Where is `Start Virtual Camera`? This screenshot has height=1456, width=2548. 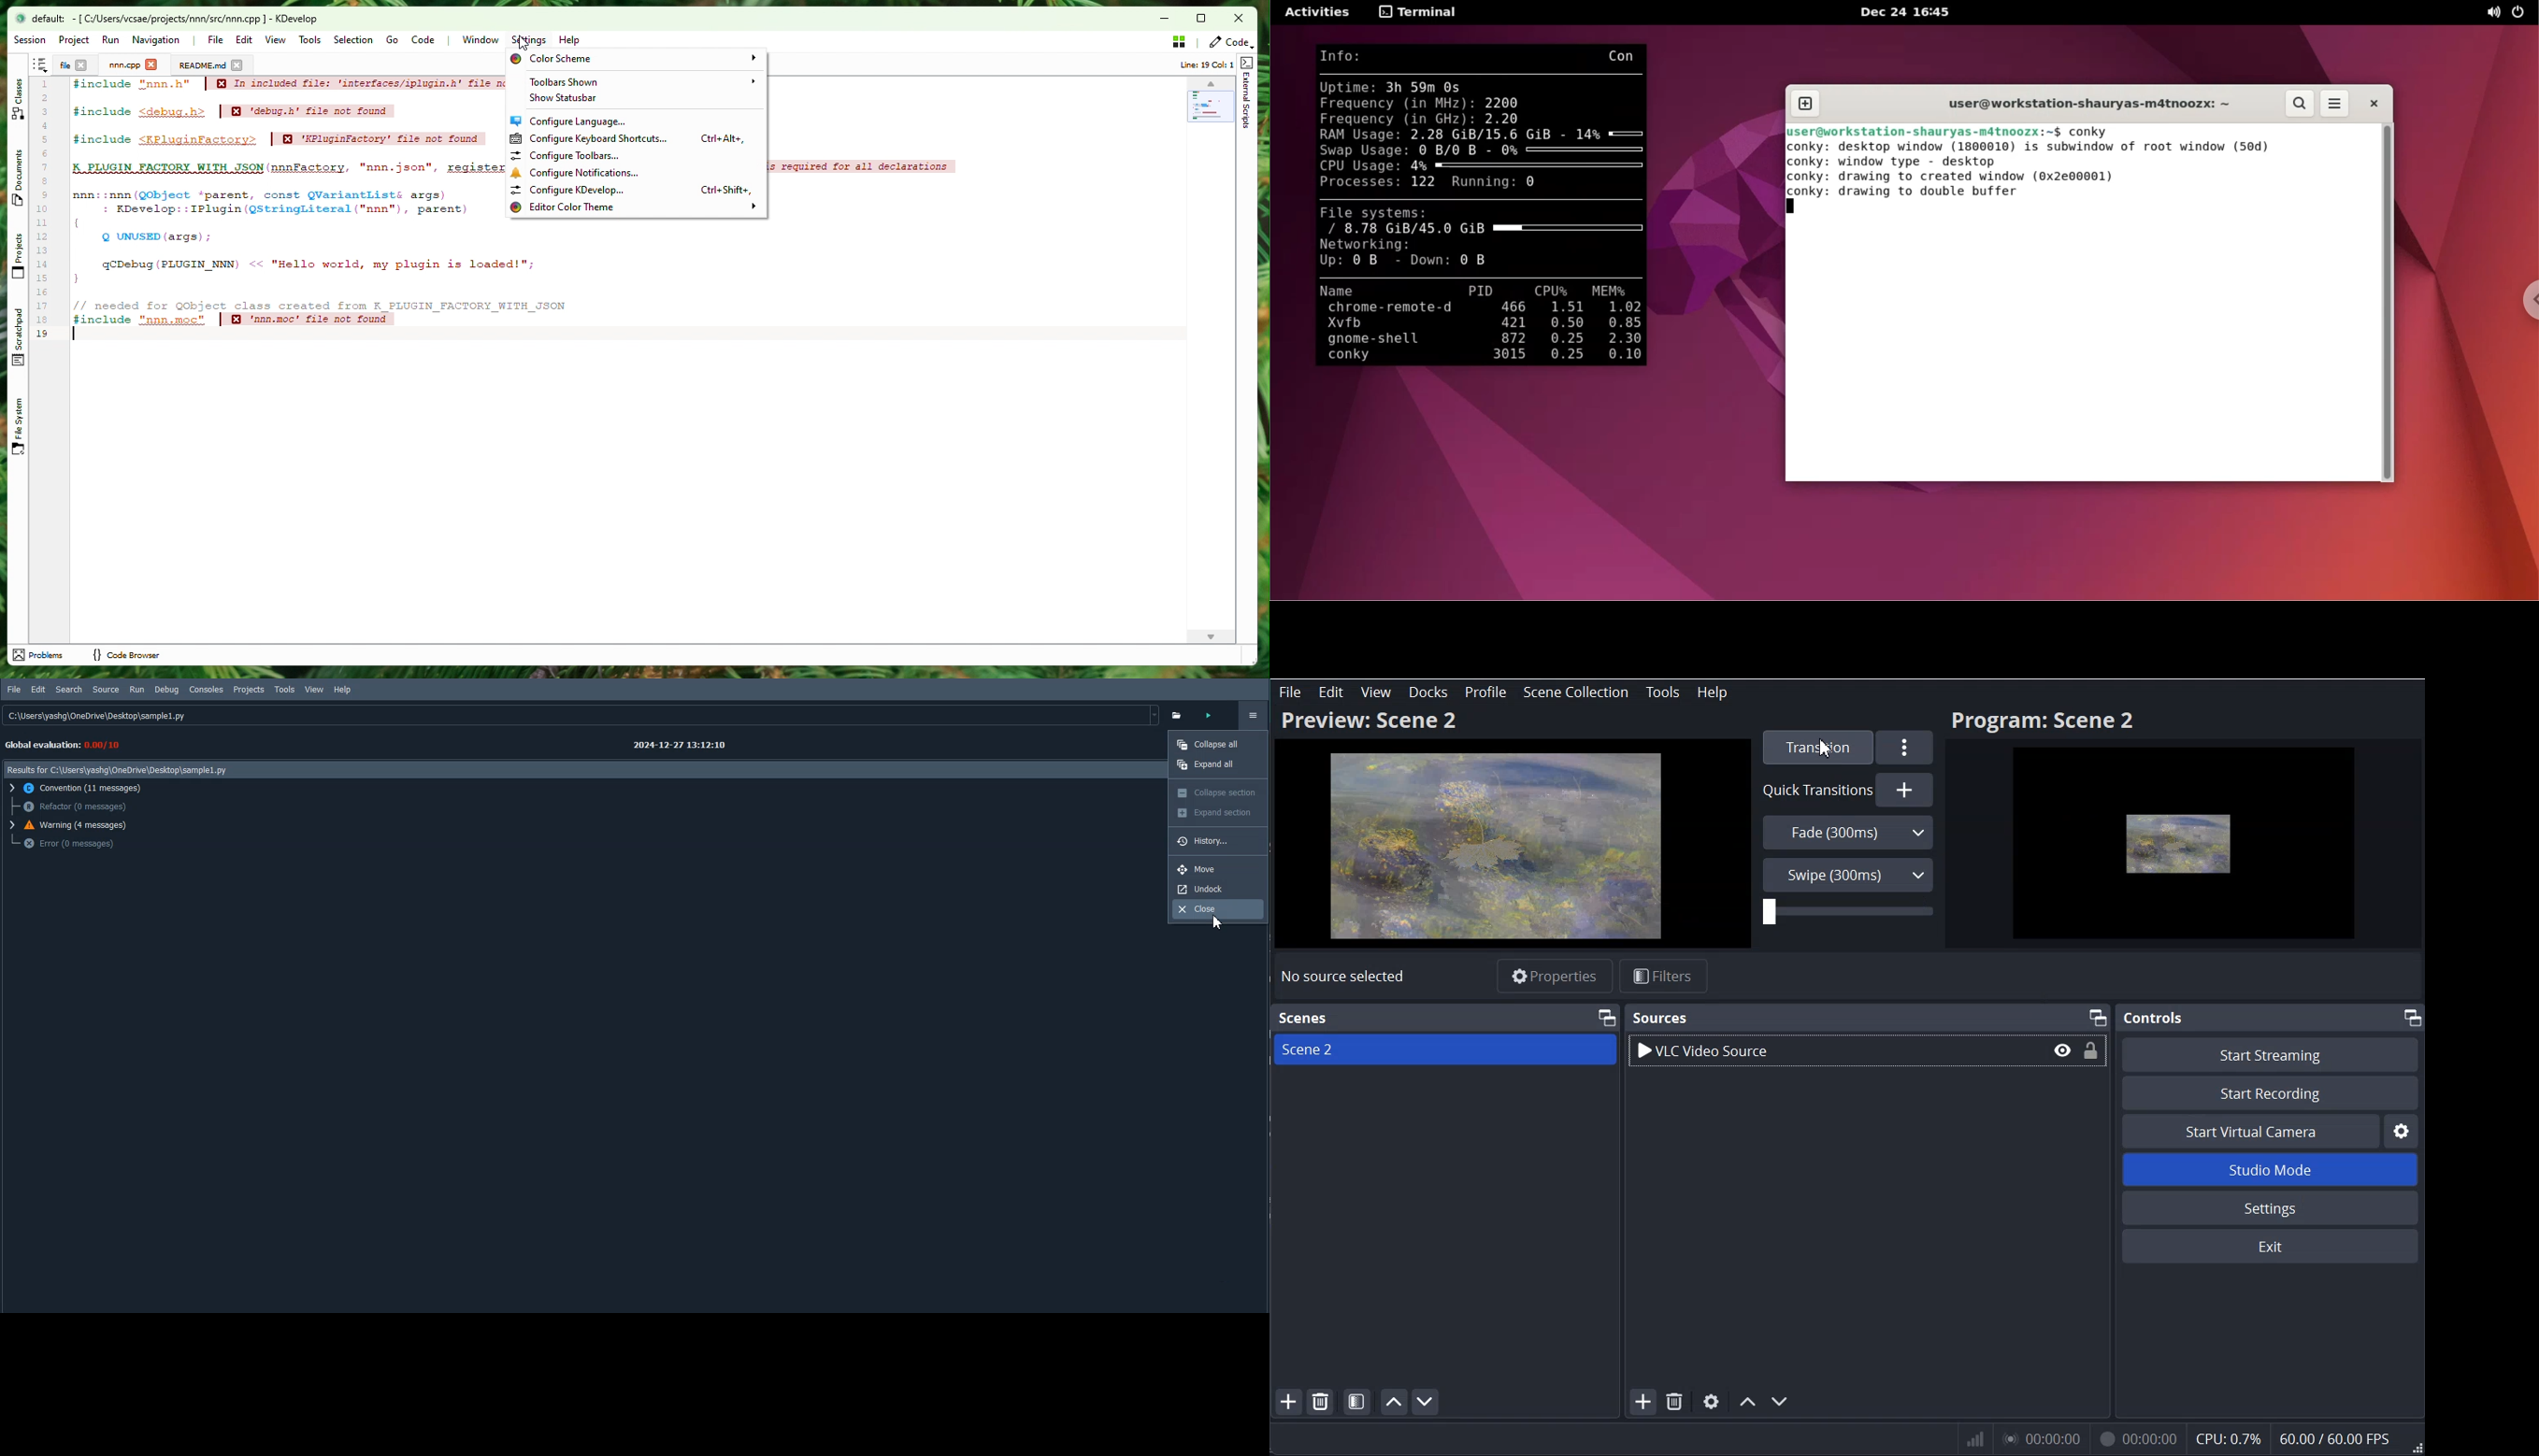
Start Virtual Camera is located at coordinates (2250, 1131).